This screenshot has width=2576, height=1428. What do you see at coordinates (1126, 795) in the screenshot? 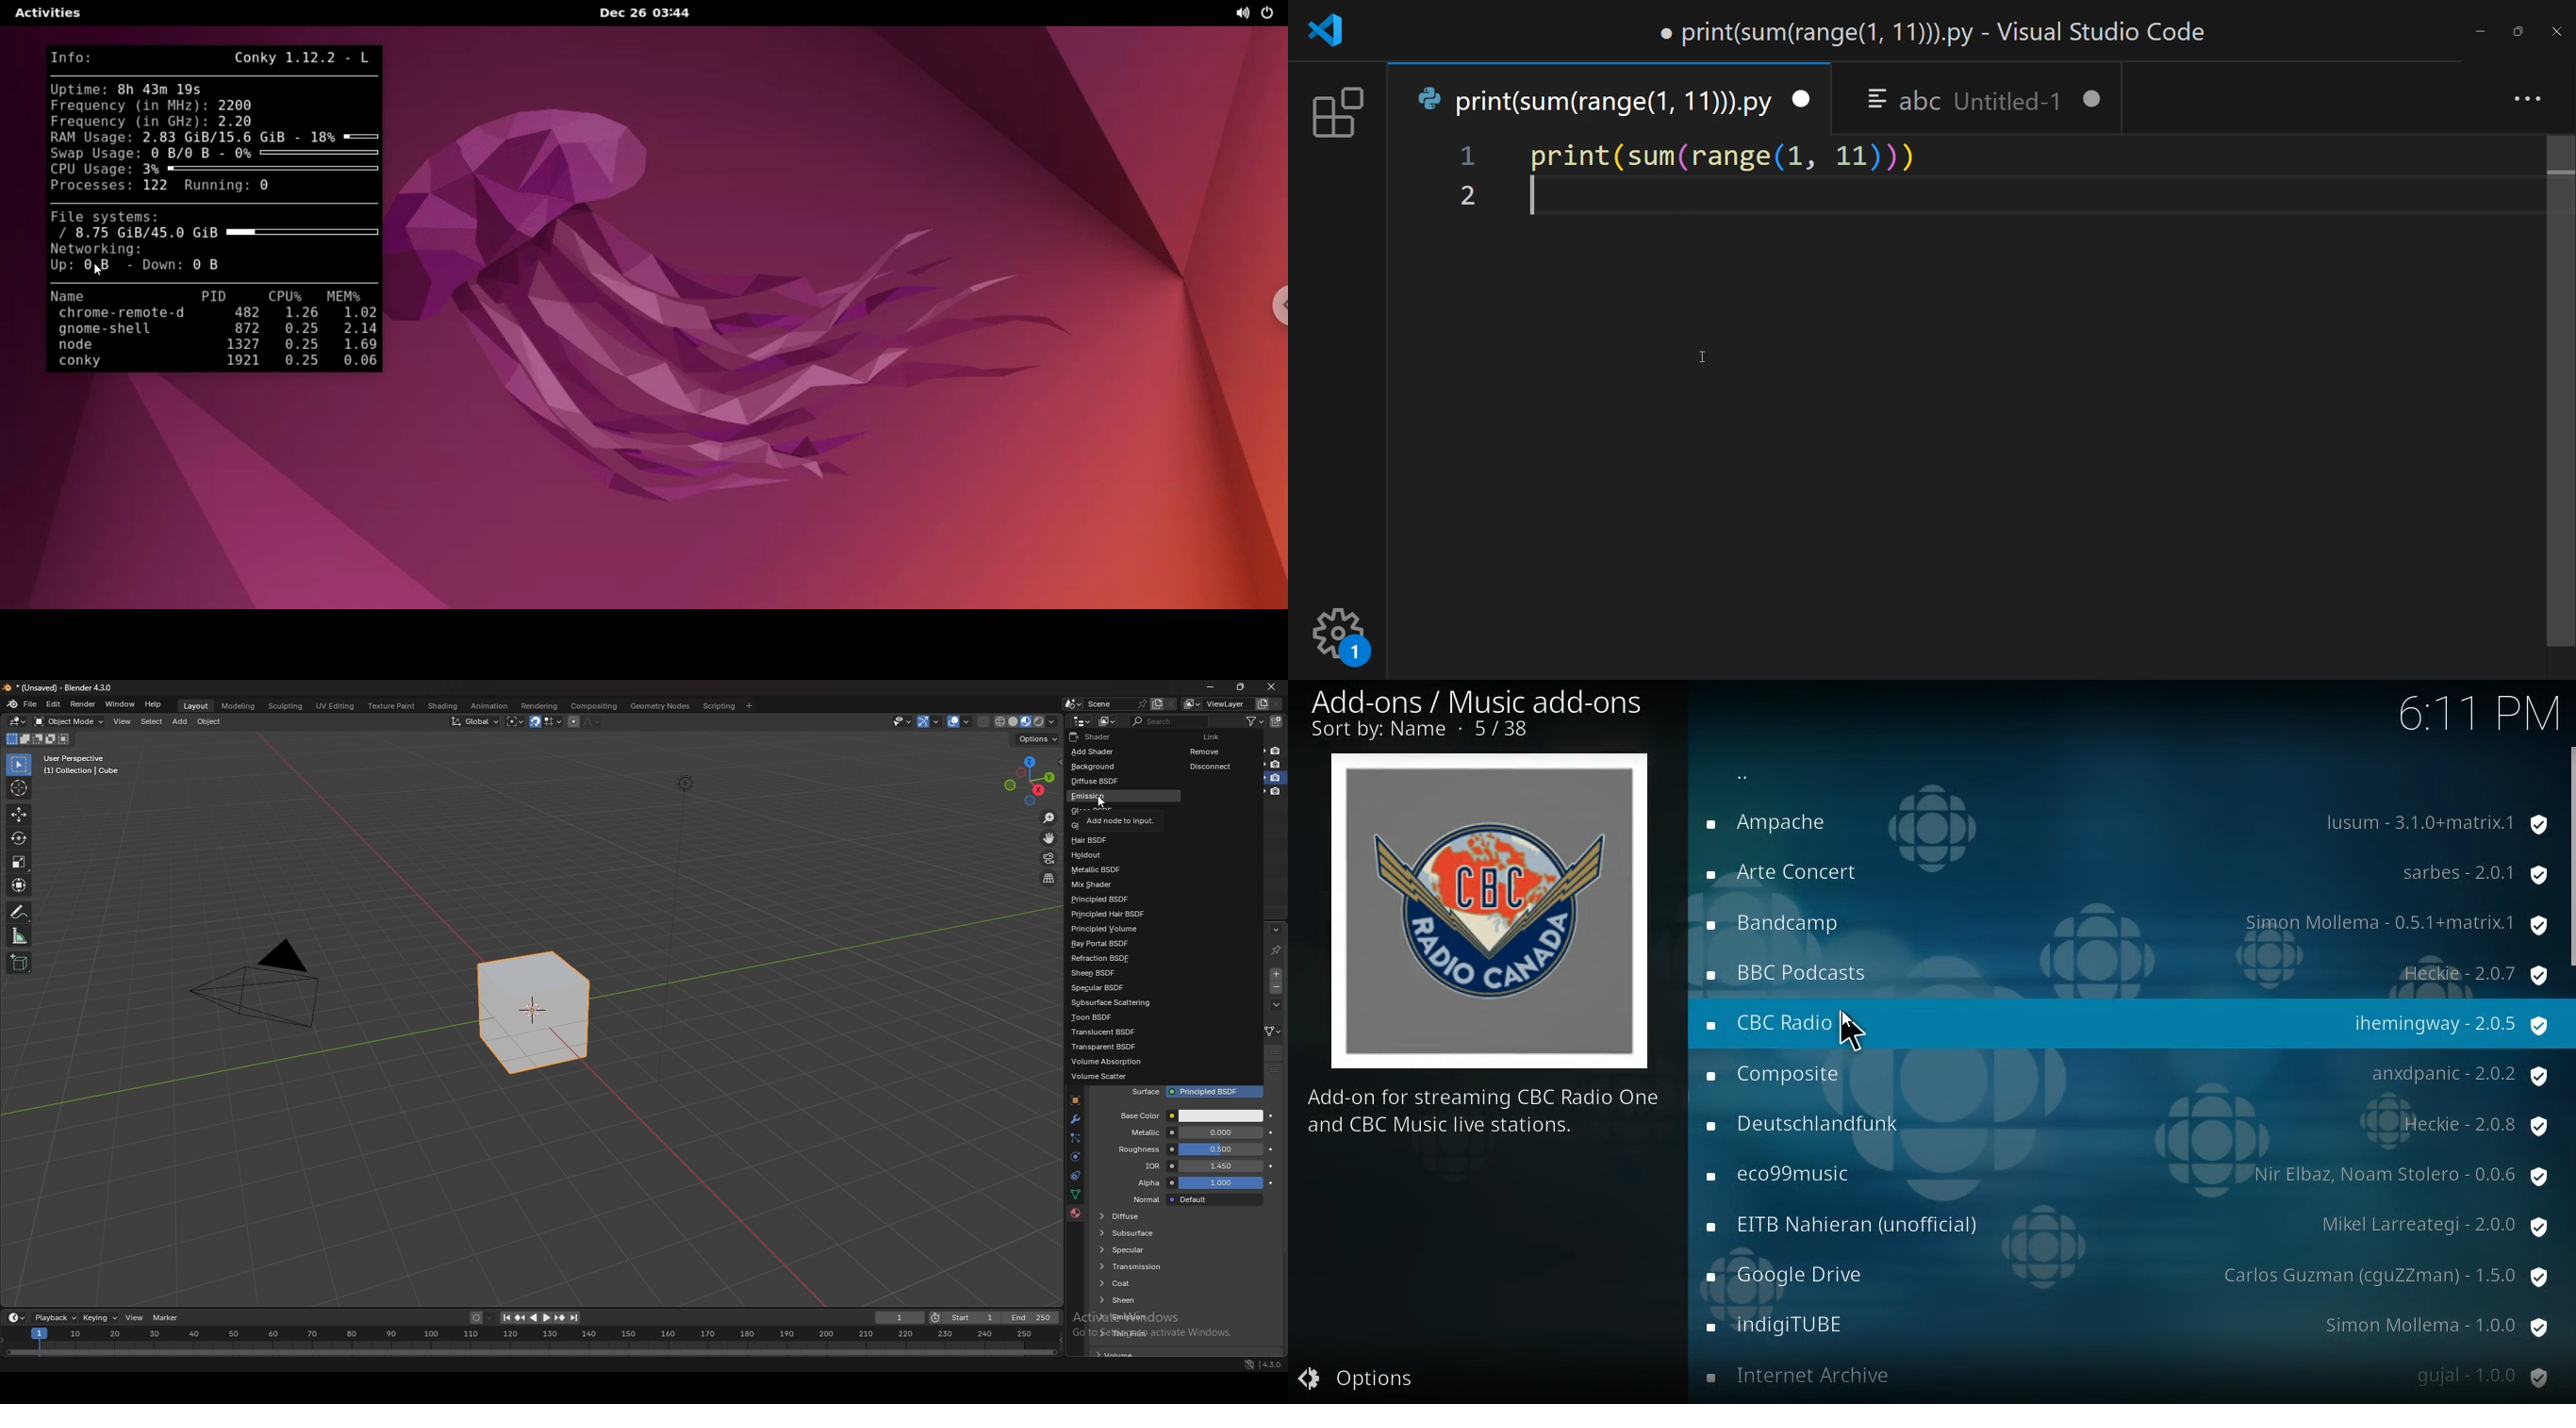
I see `emission` at bounding box center [1126, 795].